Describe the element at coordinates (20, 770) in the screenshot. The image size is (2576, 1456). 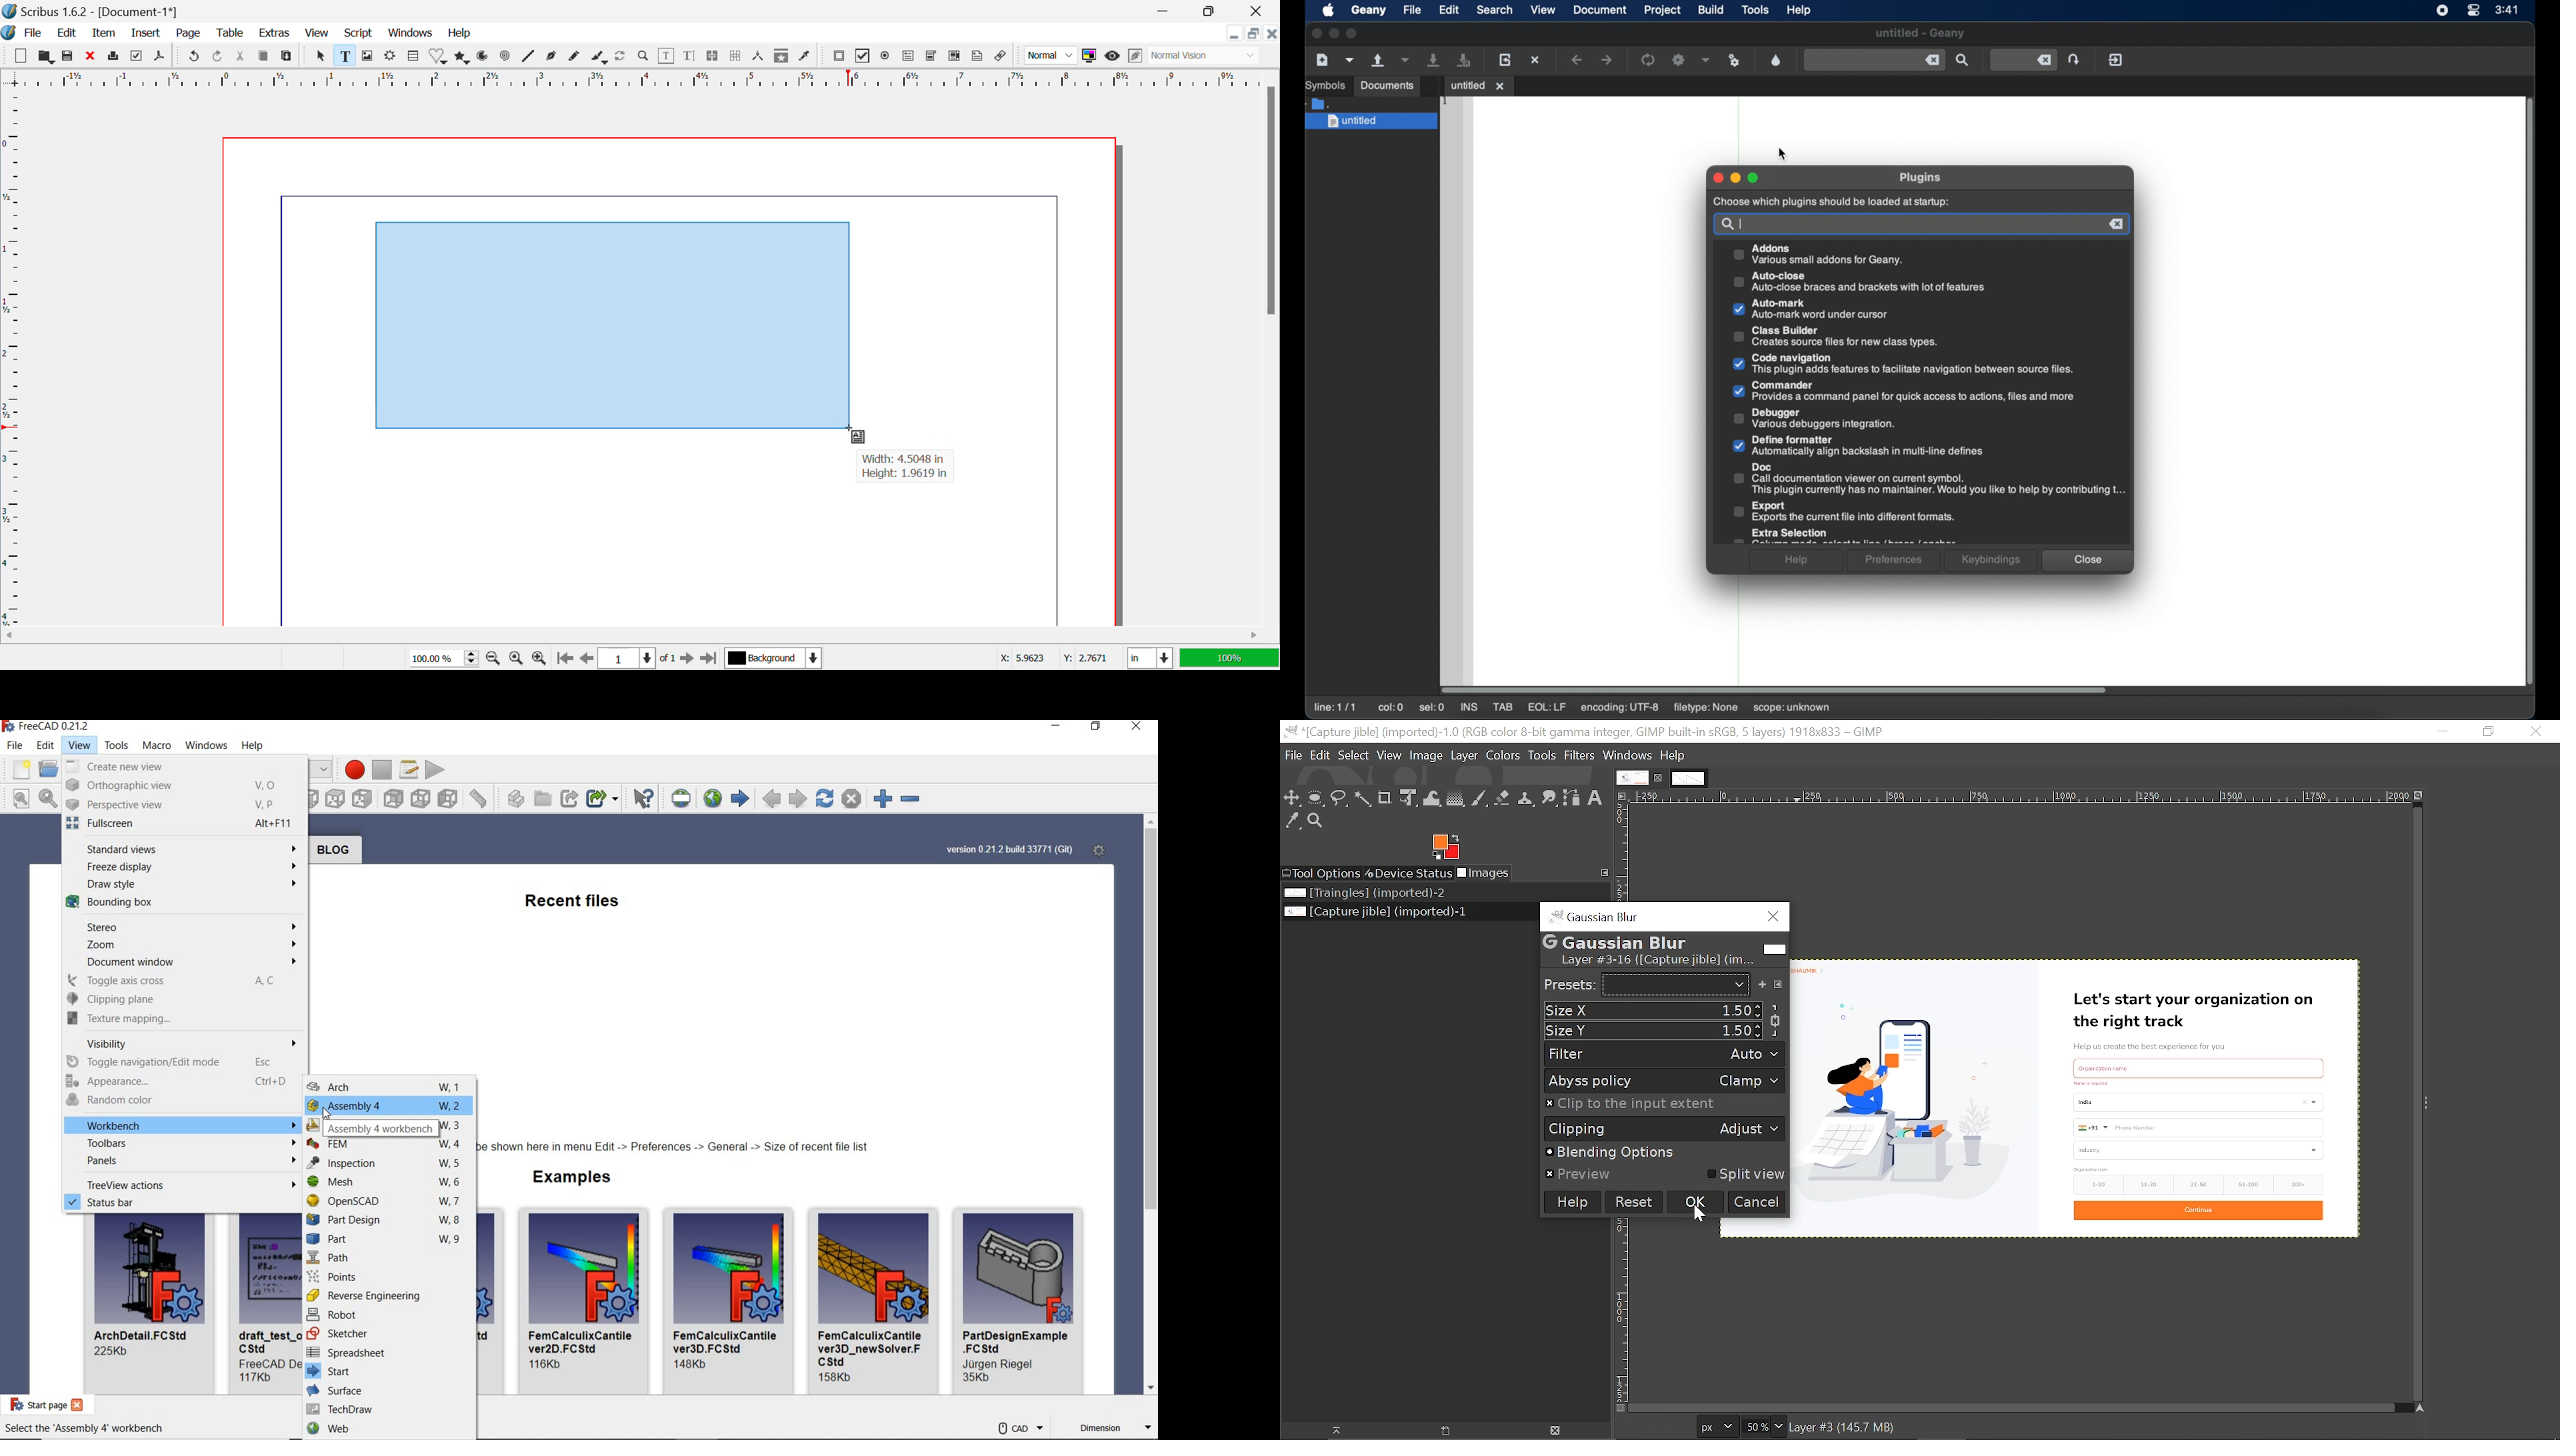
I see `new` at that location.